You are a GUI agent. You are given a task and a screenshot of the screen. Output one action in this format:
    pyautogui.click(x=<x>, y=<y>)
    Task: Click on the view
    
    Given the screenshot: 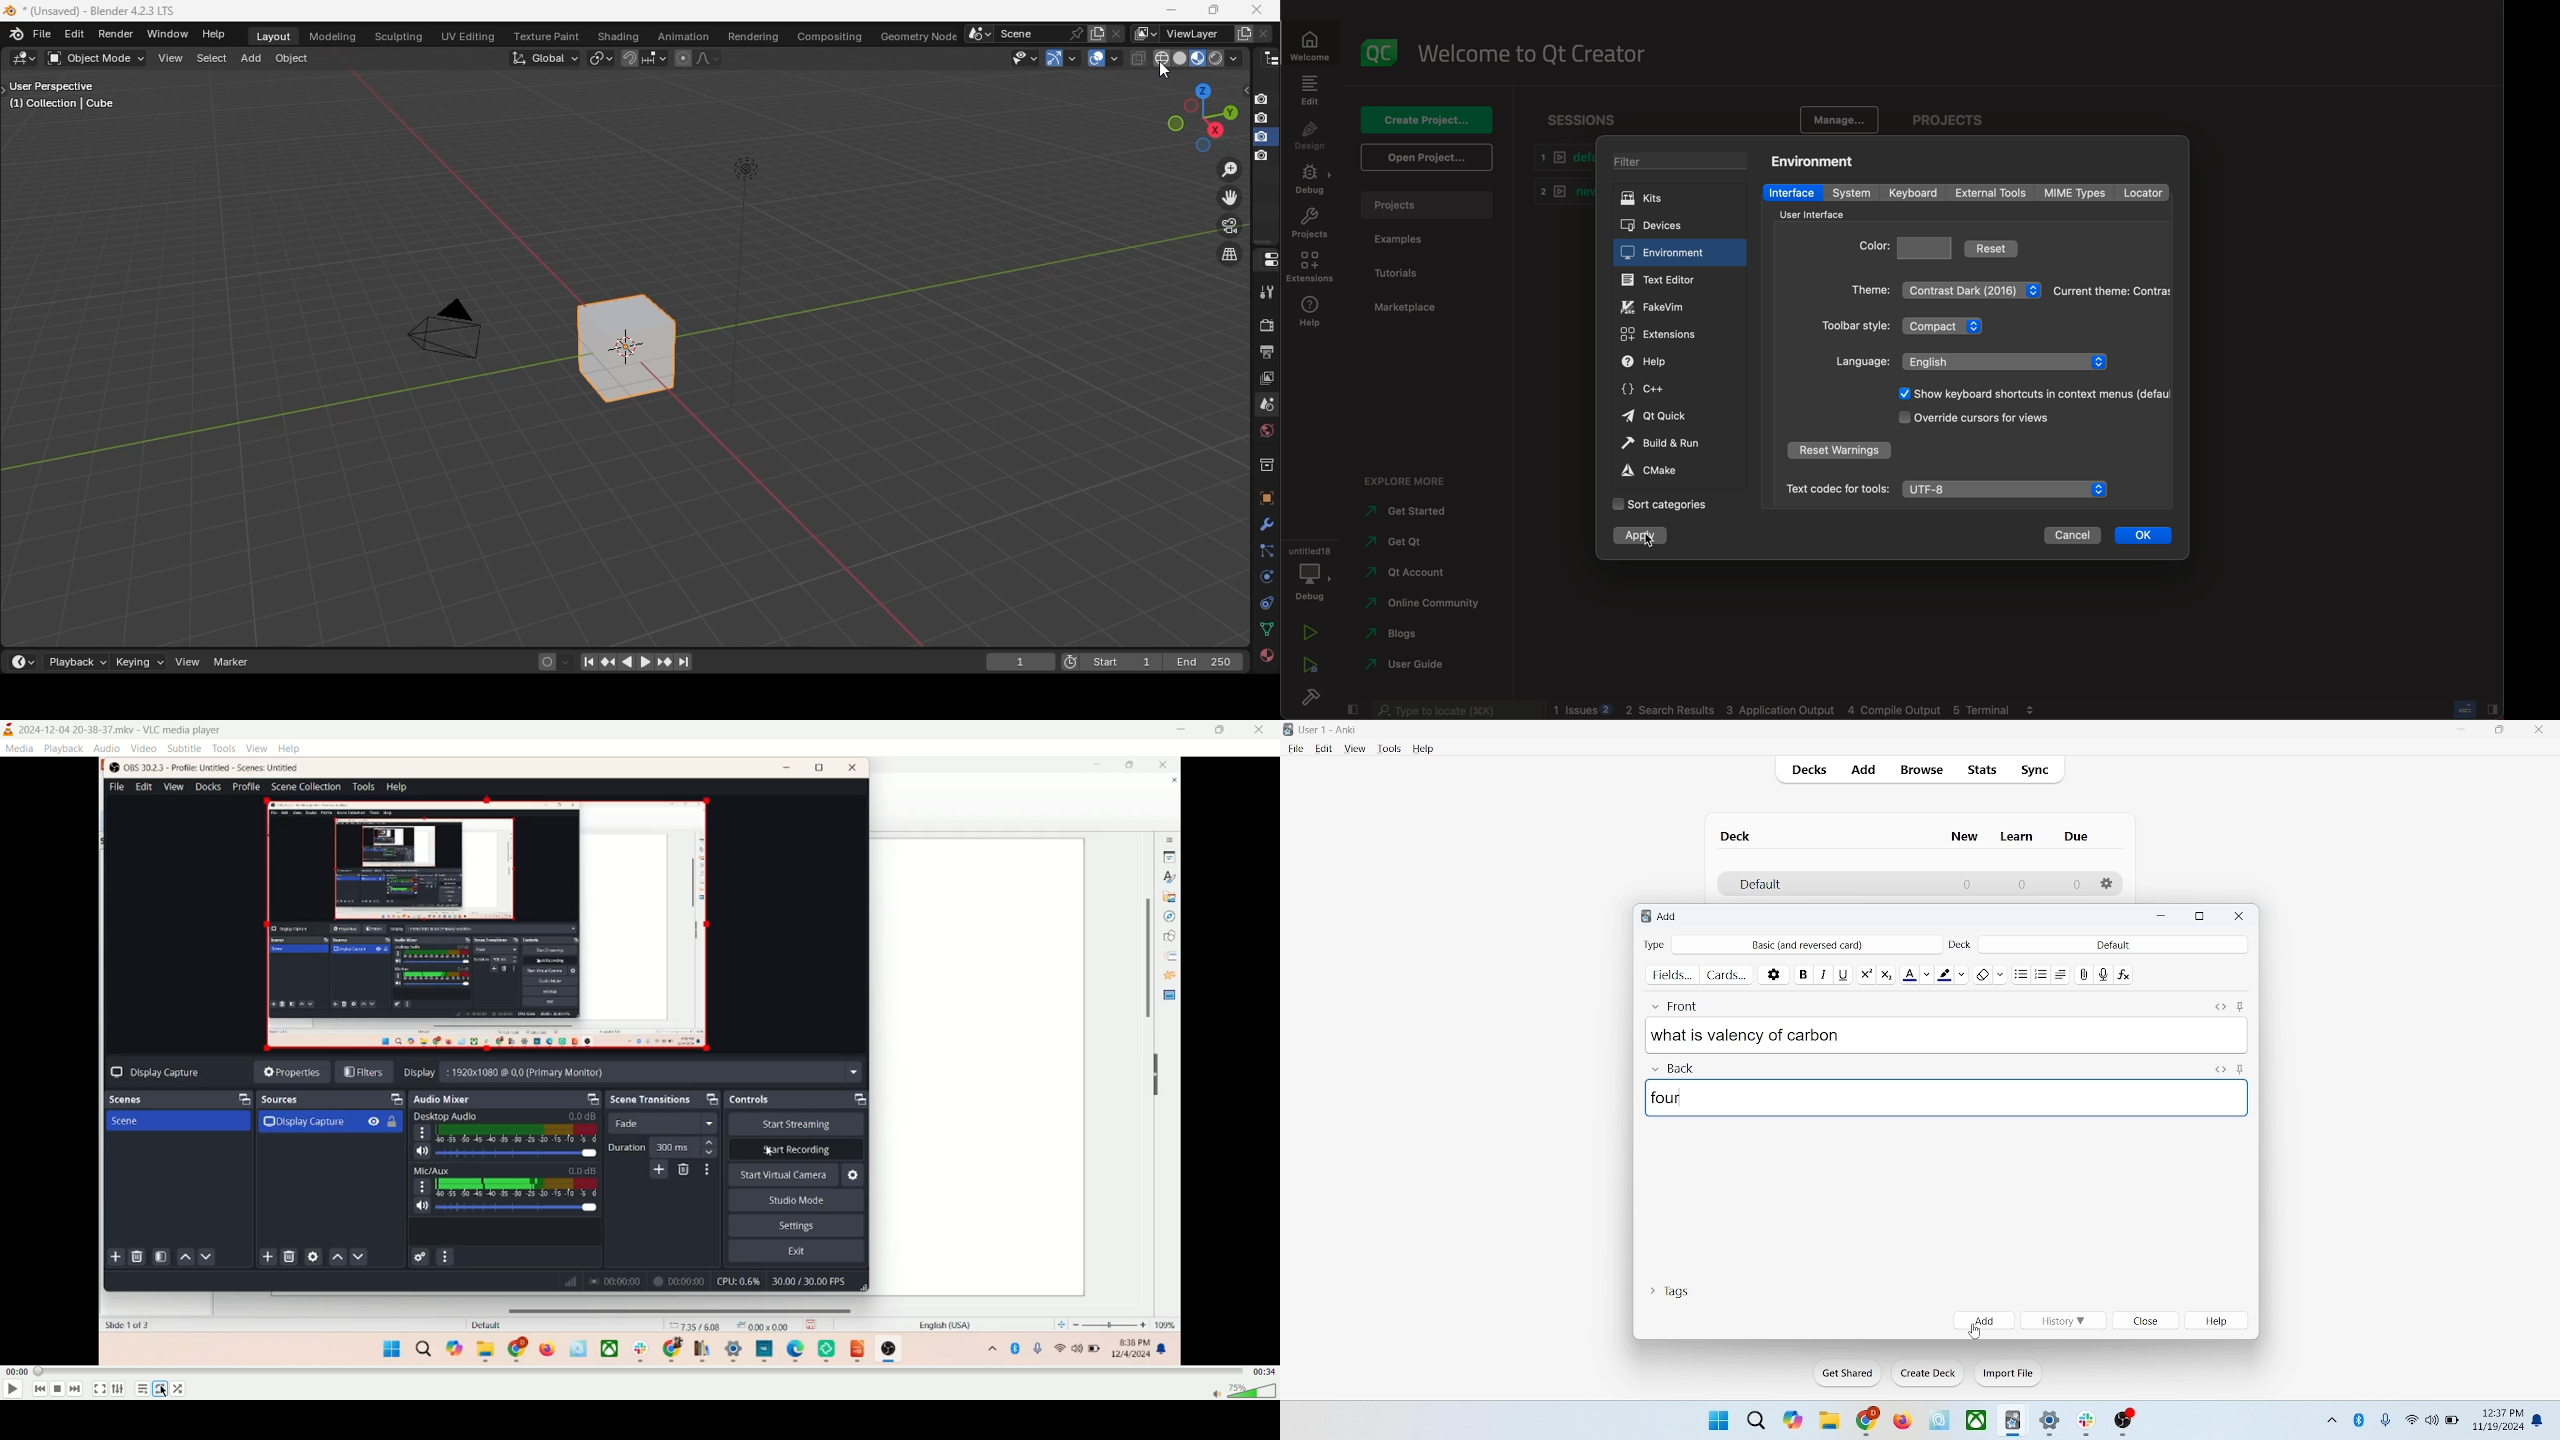 What is the action you would take?
    pyautogui.click(x=171, y=58)
    